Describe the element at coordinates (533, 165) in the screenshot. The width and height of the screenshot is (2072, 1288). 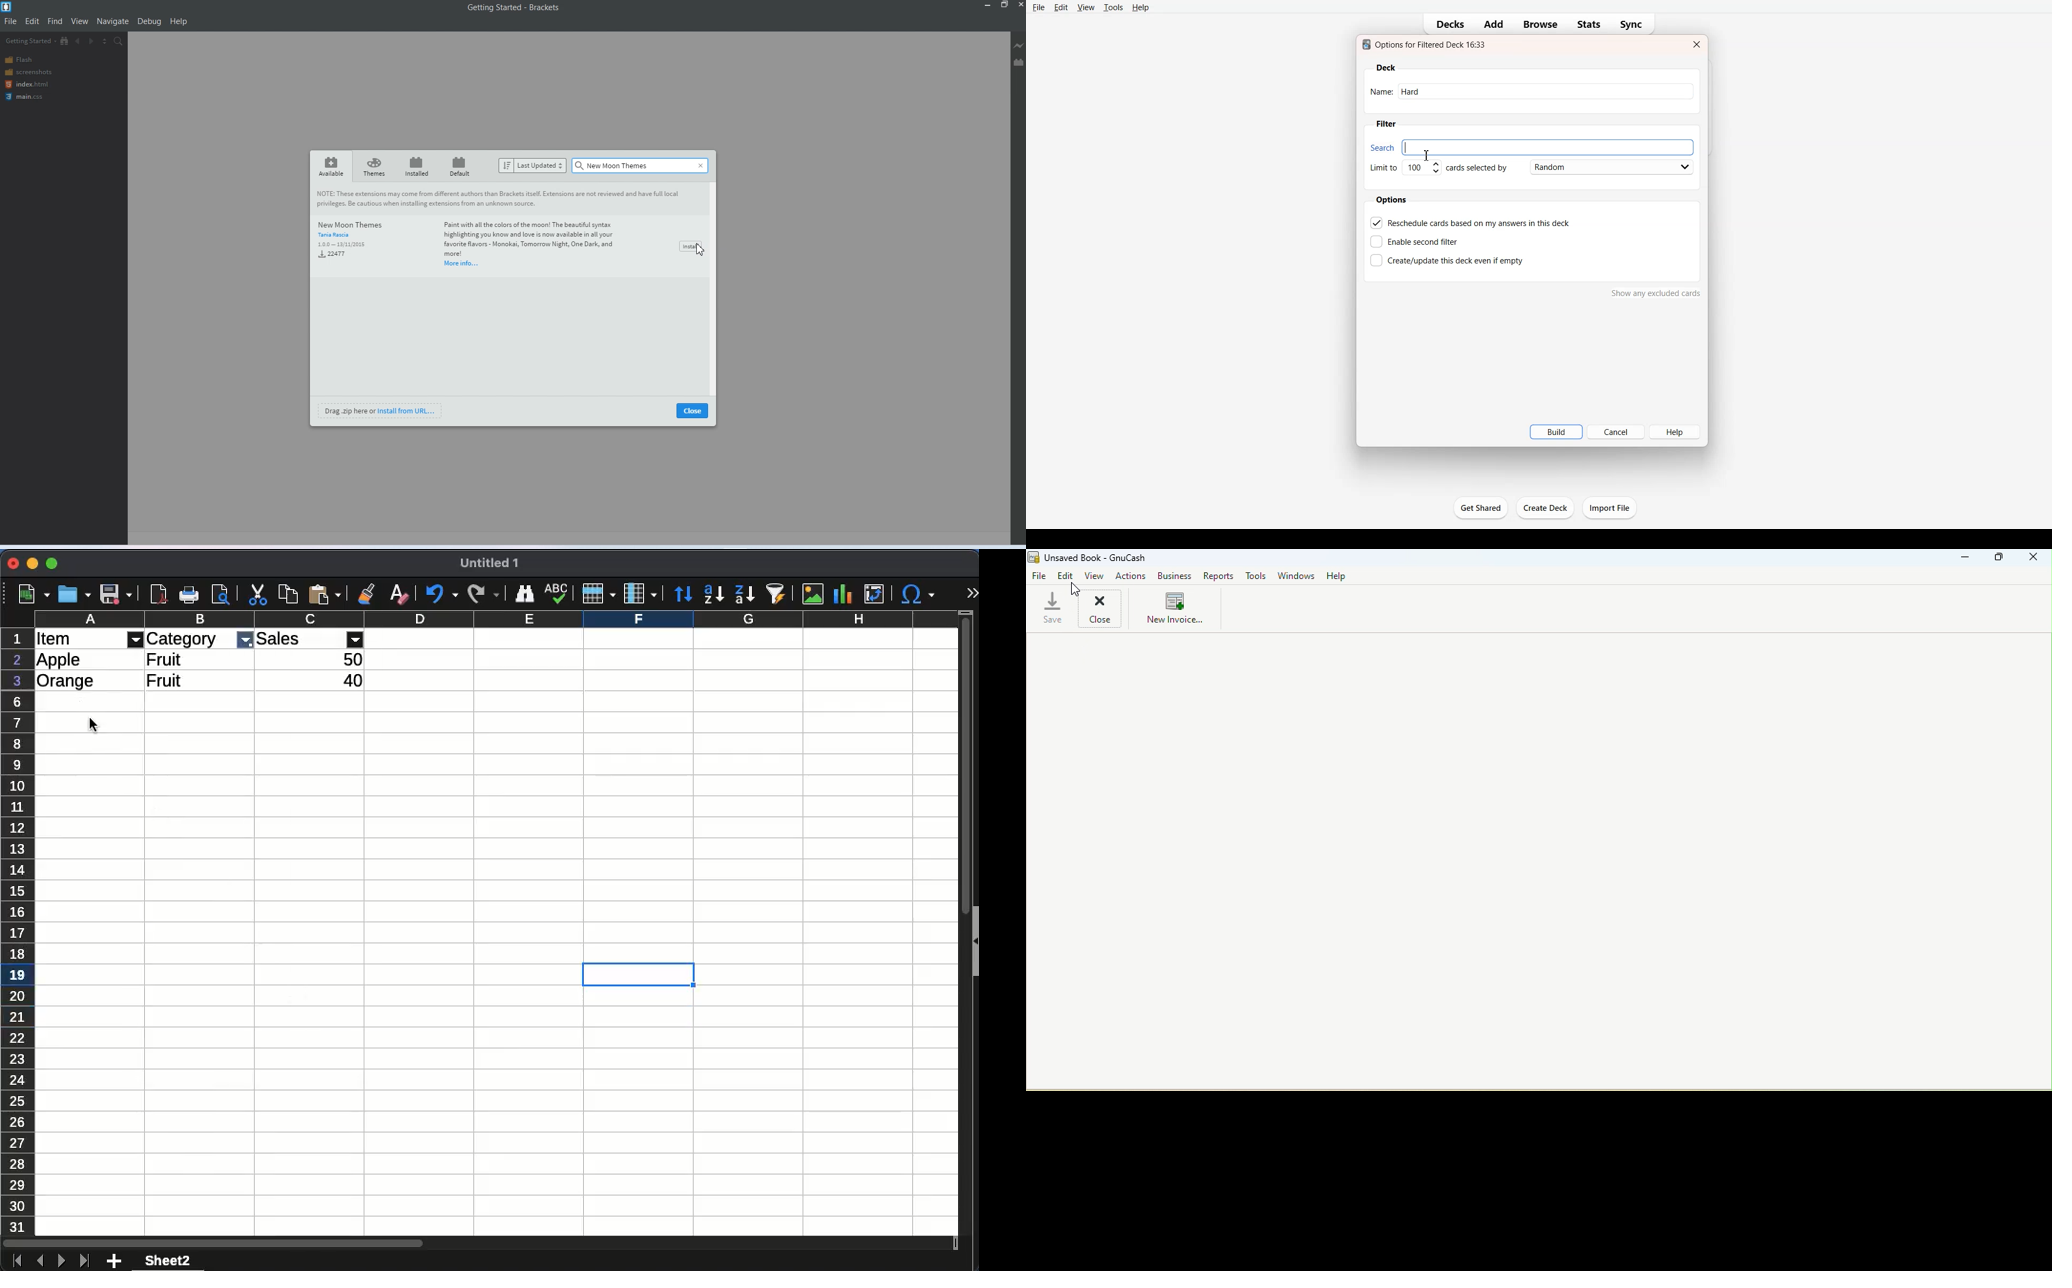
I see `Last updated` at that location.